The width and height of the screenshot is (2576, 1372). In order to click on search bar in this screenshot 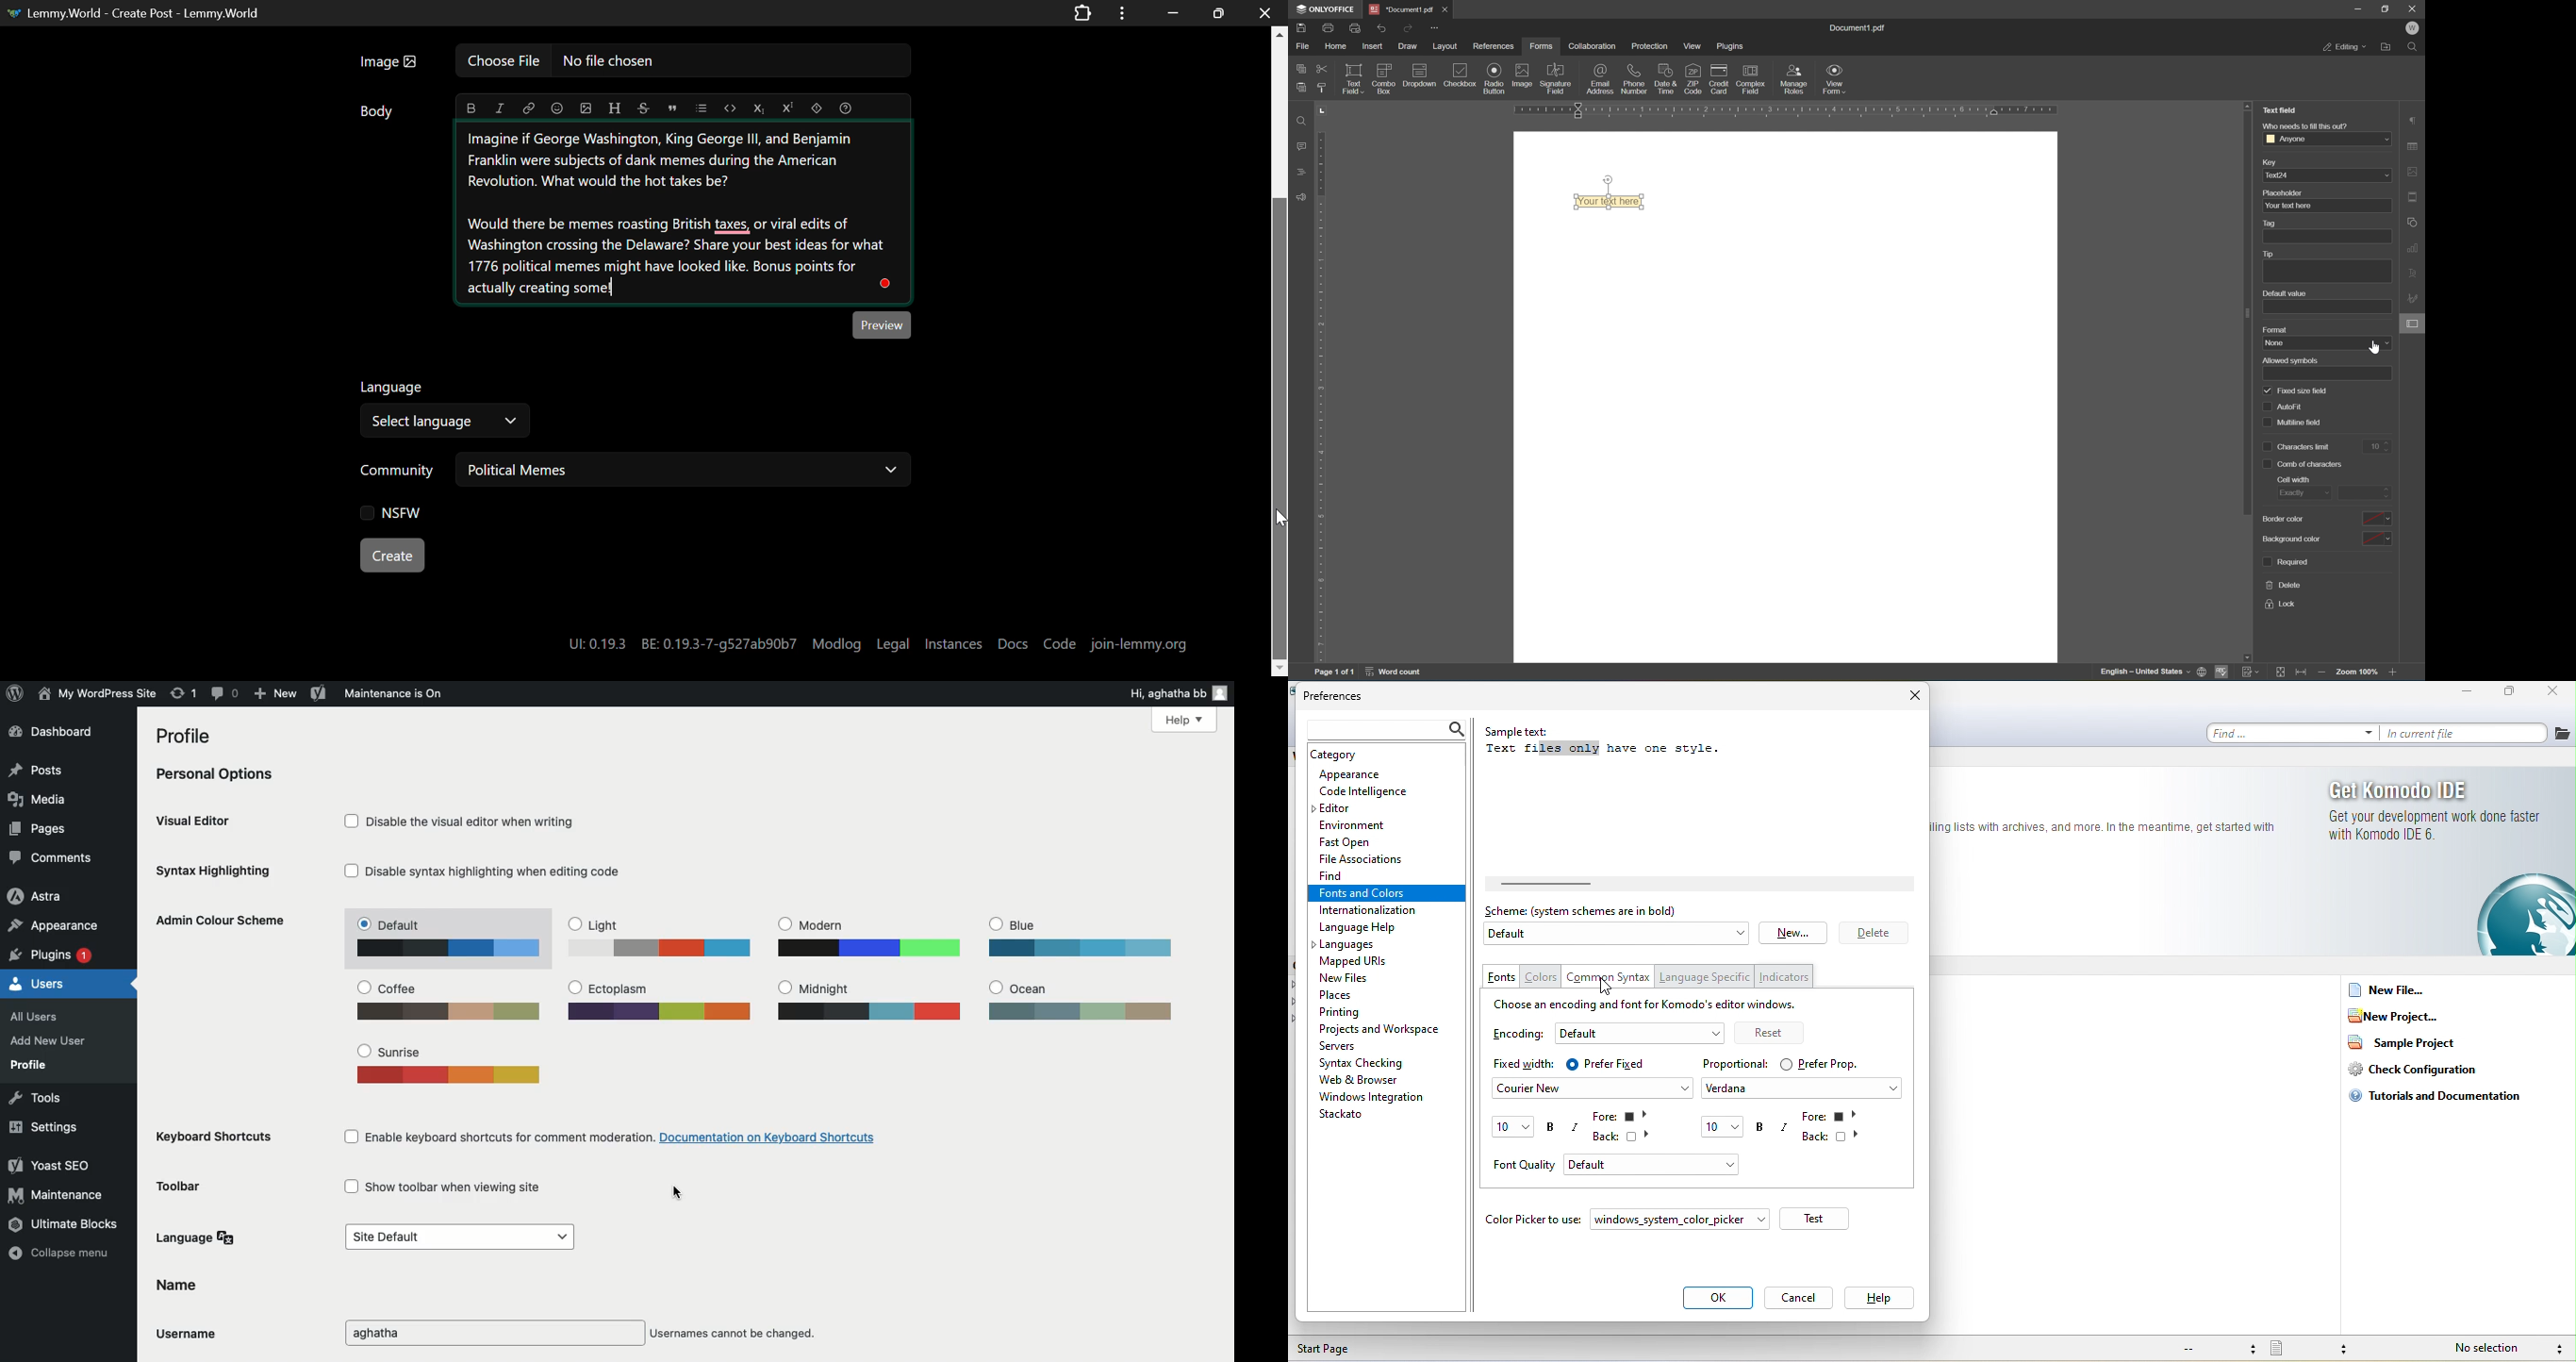, I will do `click(1388, 729)`.